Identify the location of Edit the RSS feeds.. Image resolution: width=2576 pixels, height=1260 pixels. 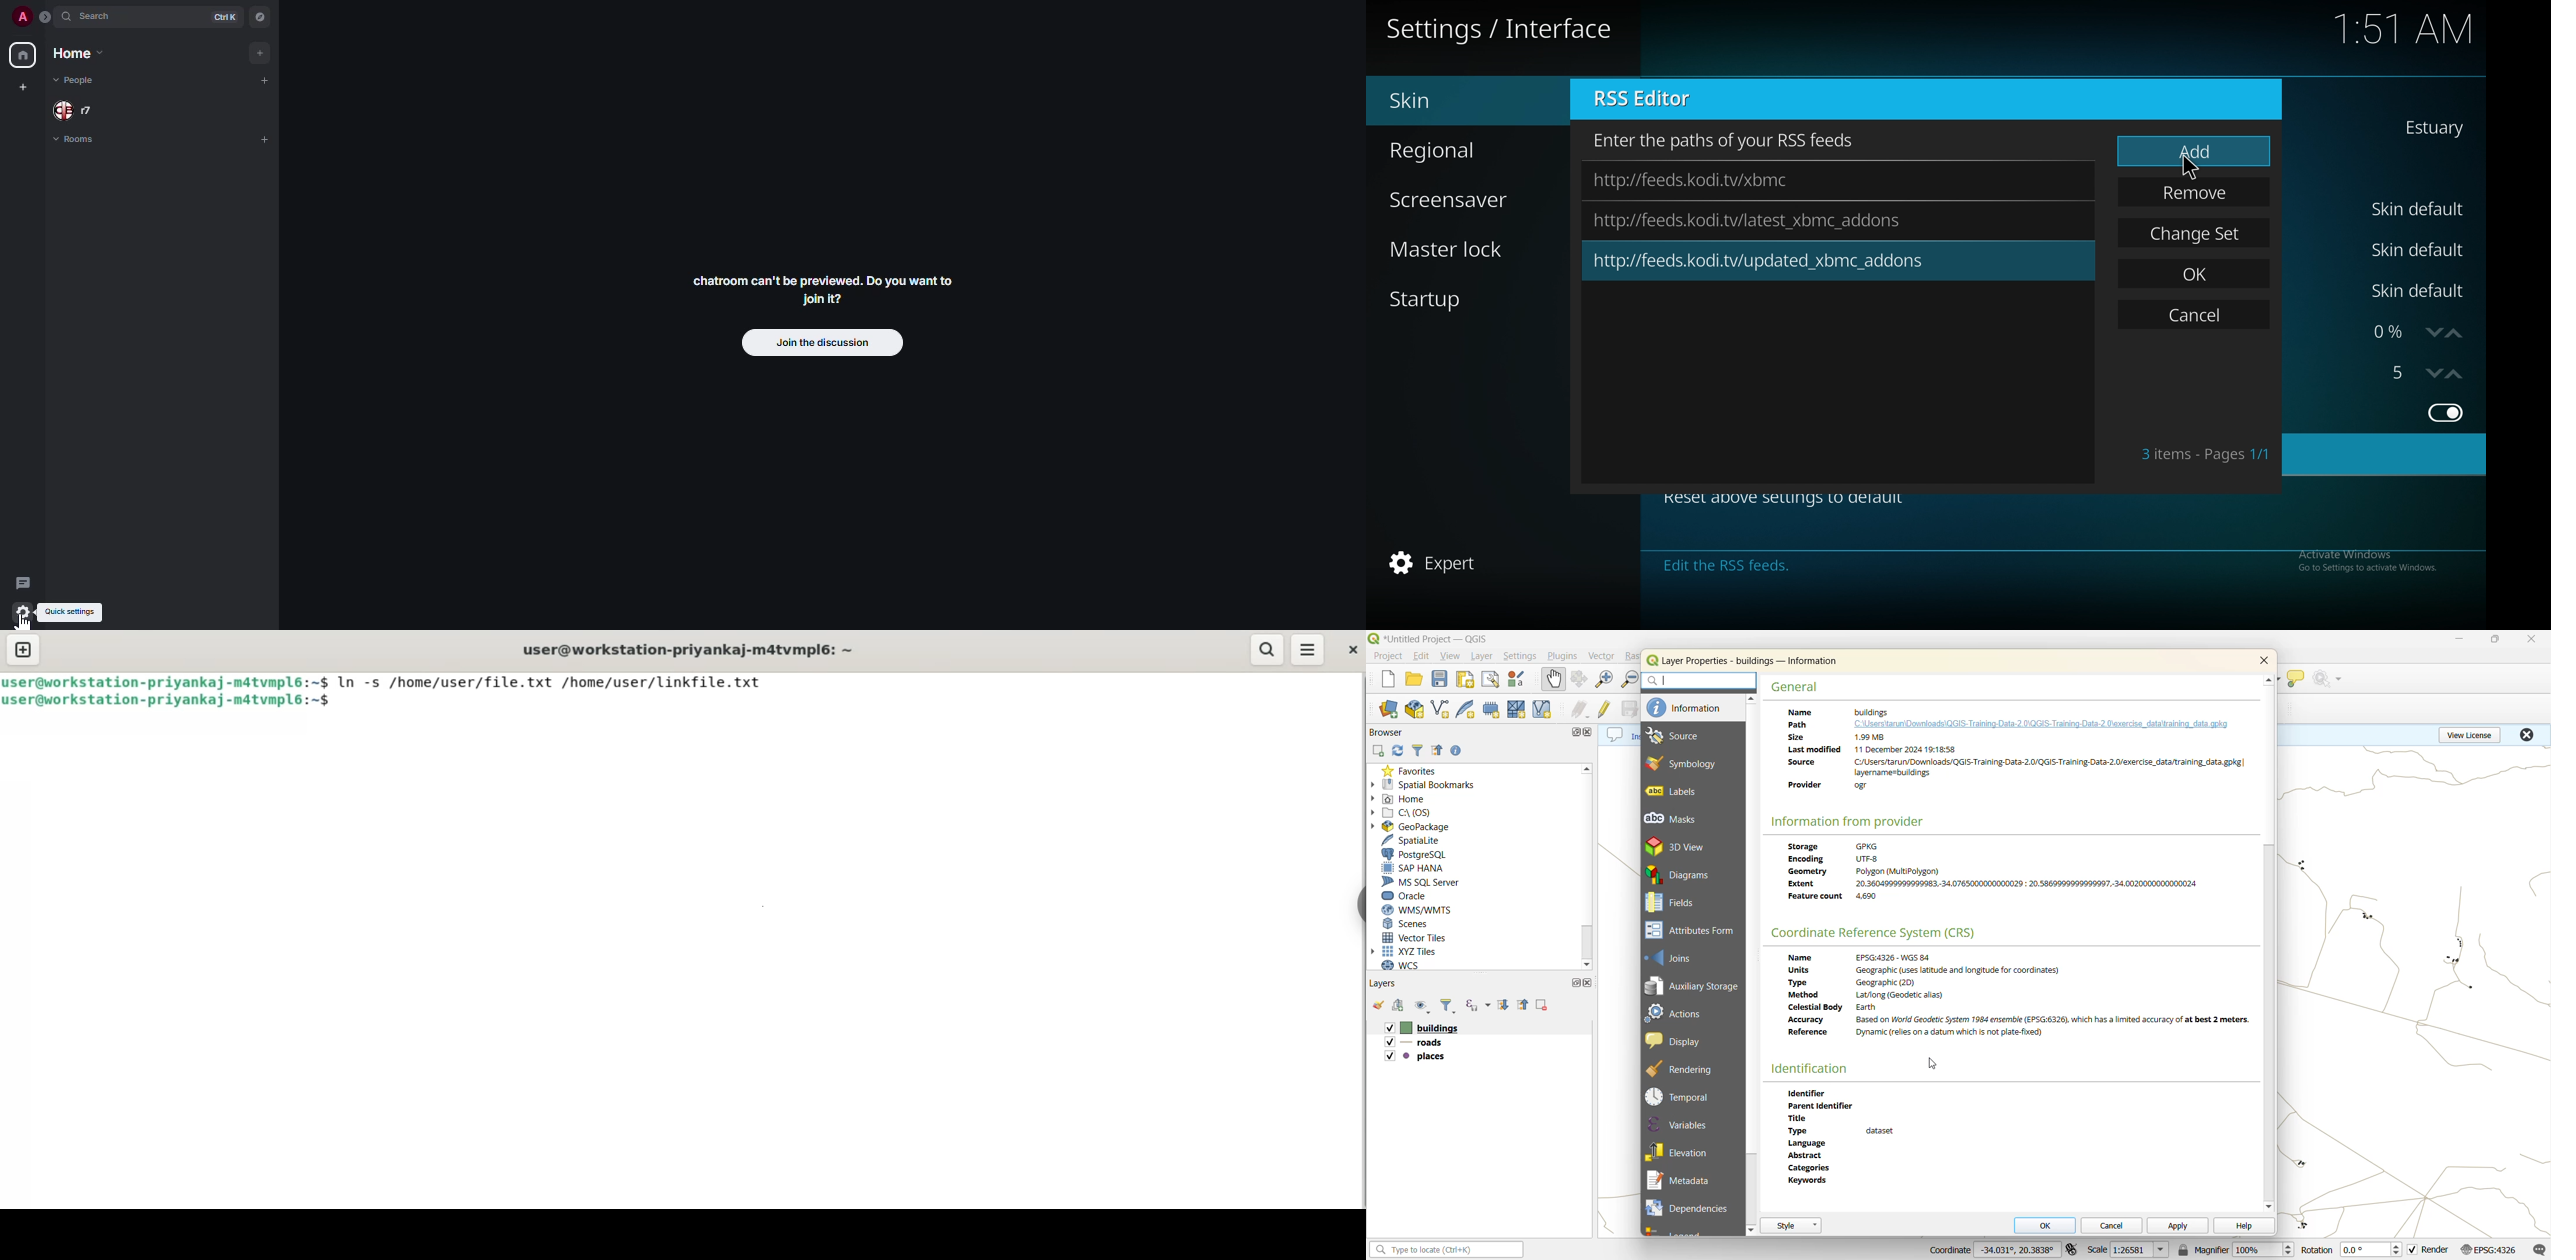
(1849, 564).